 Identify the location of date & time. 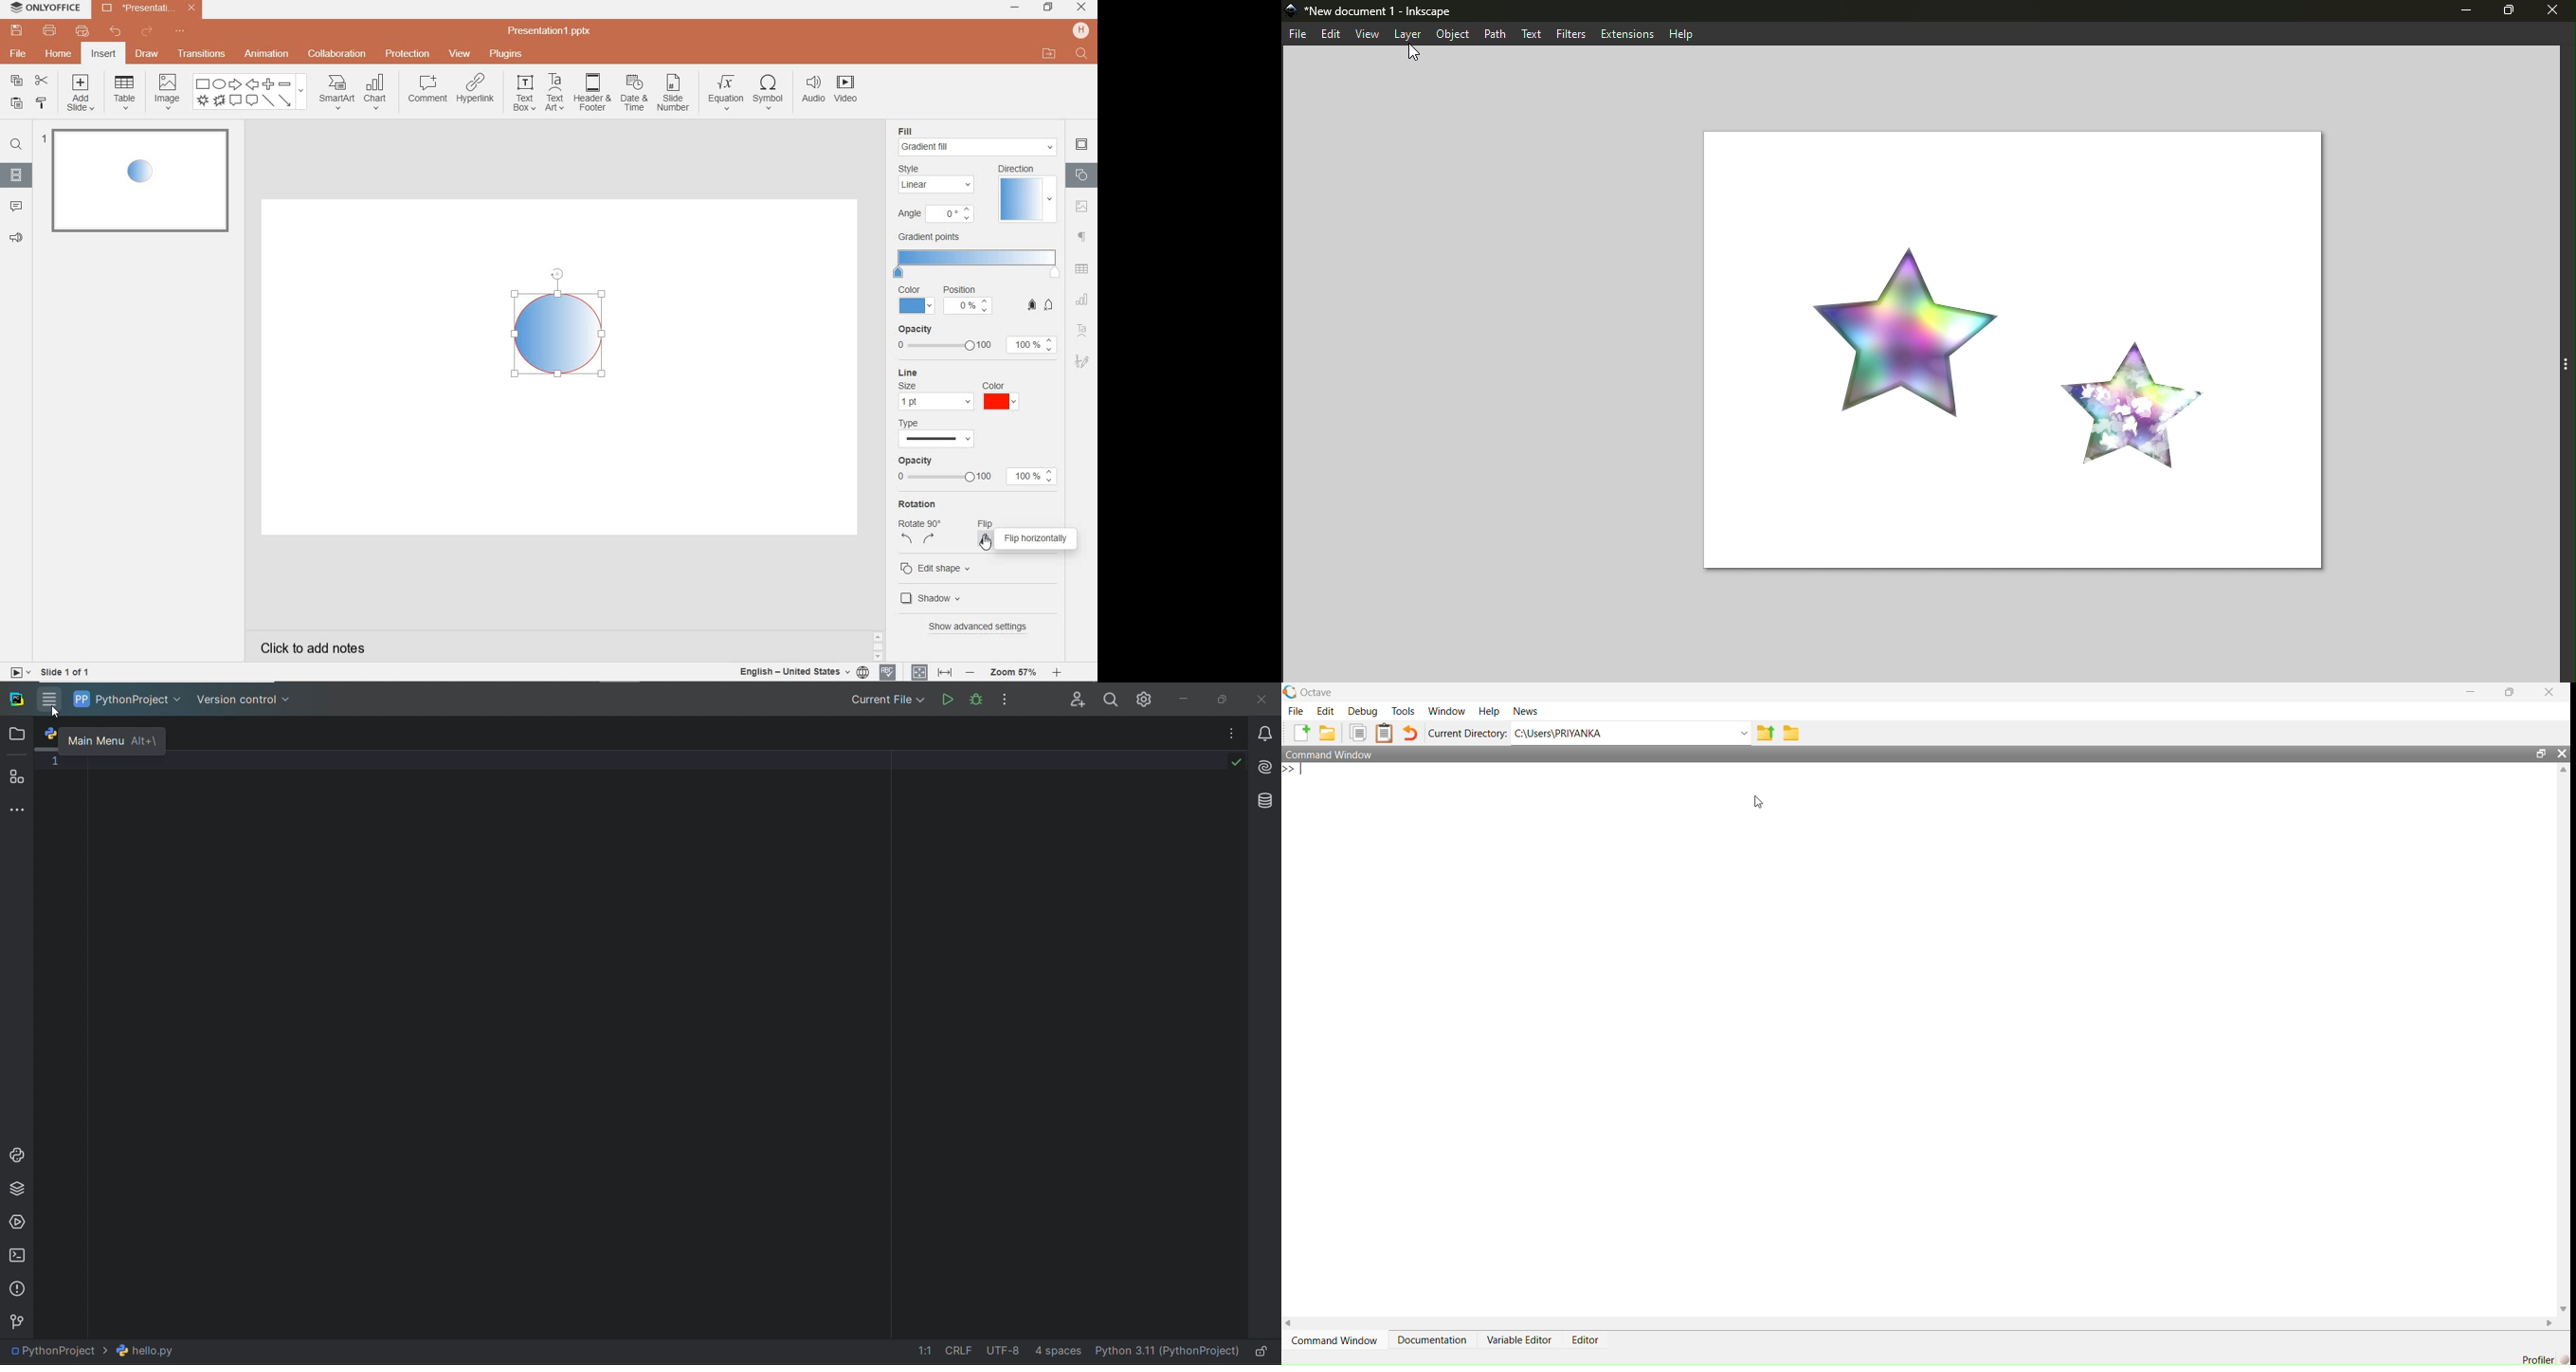
(635, 93).